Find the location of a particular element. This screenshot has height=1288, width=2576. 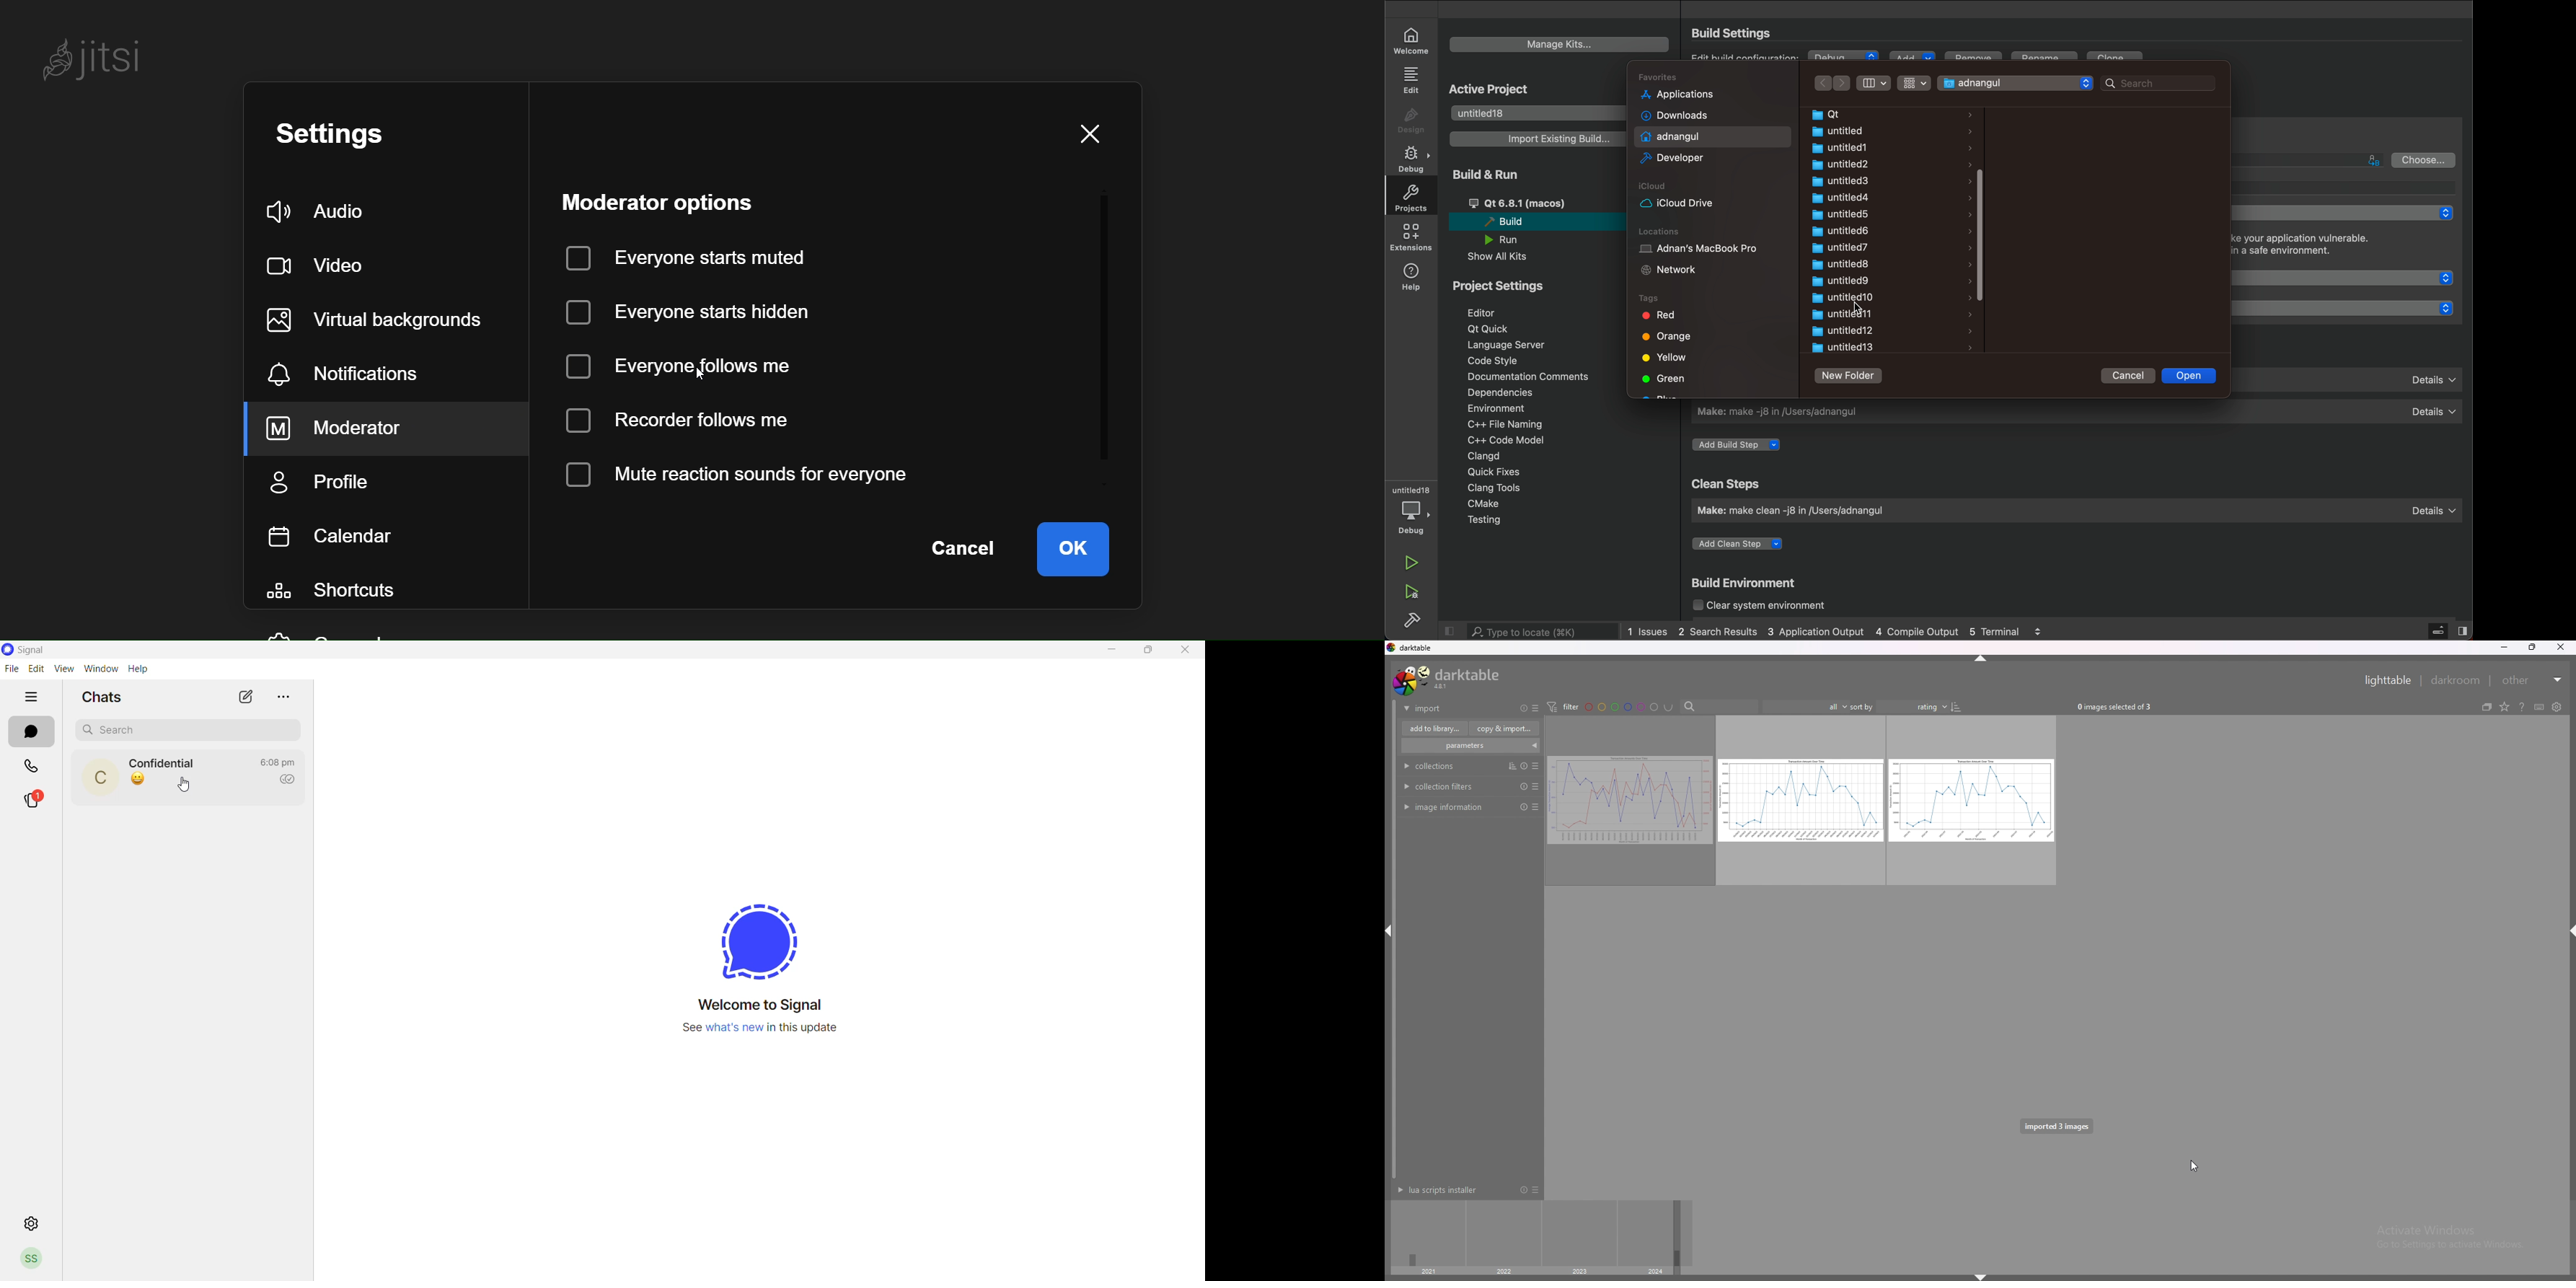

darkroom is located at coordinates (2456, 680).